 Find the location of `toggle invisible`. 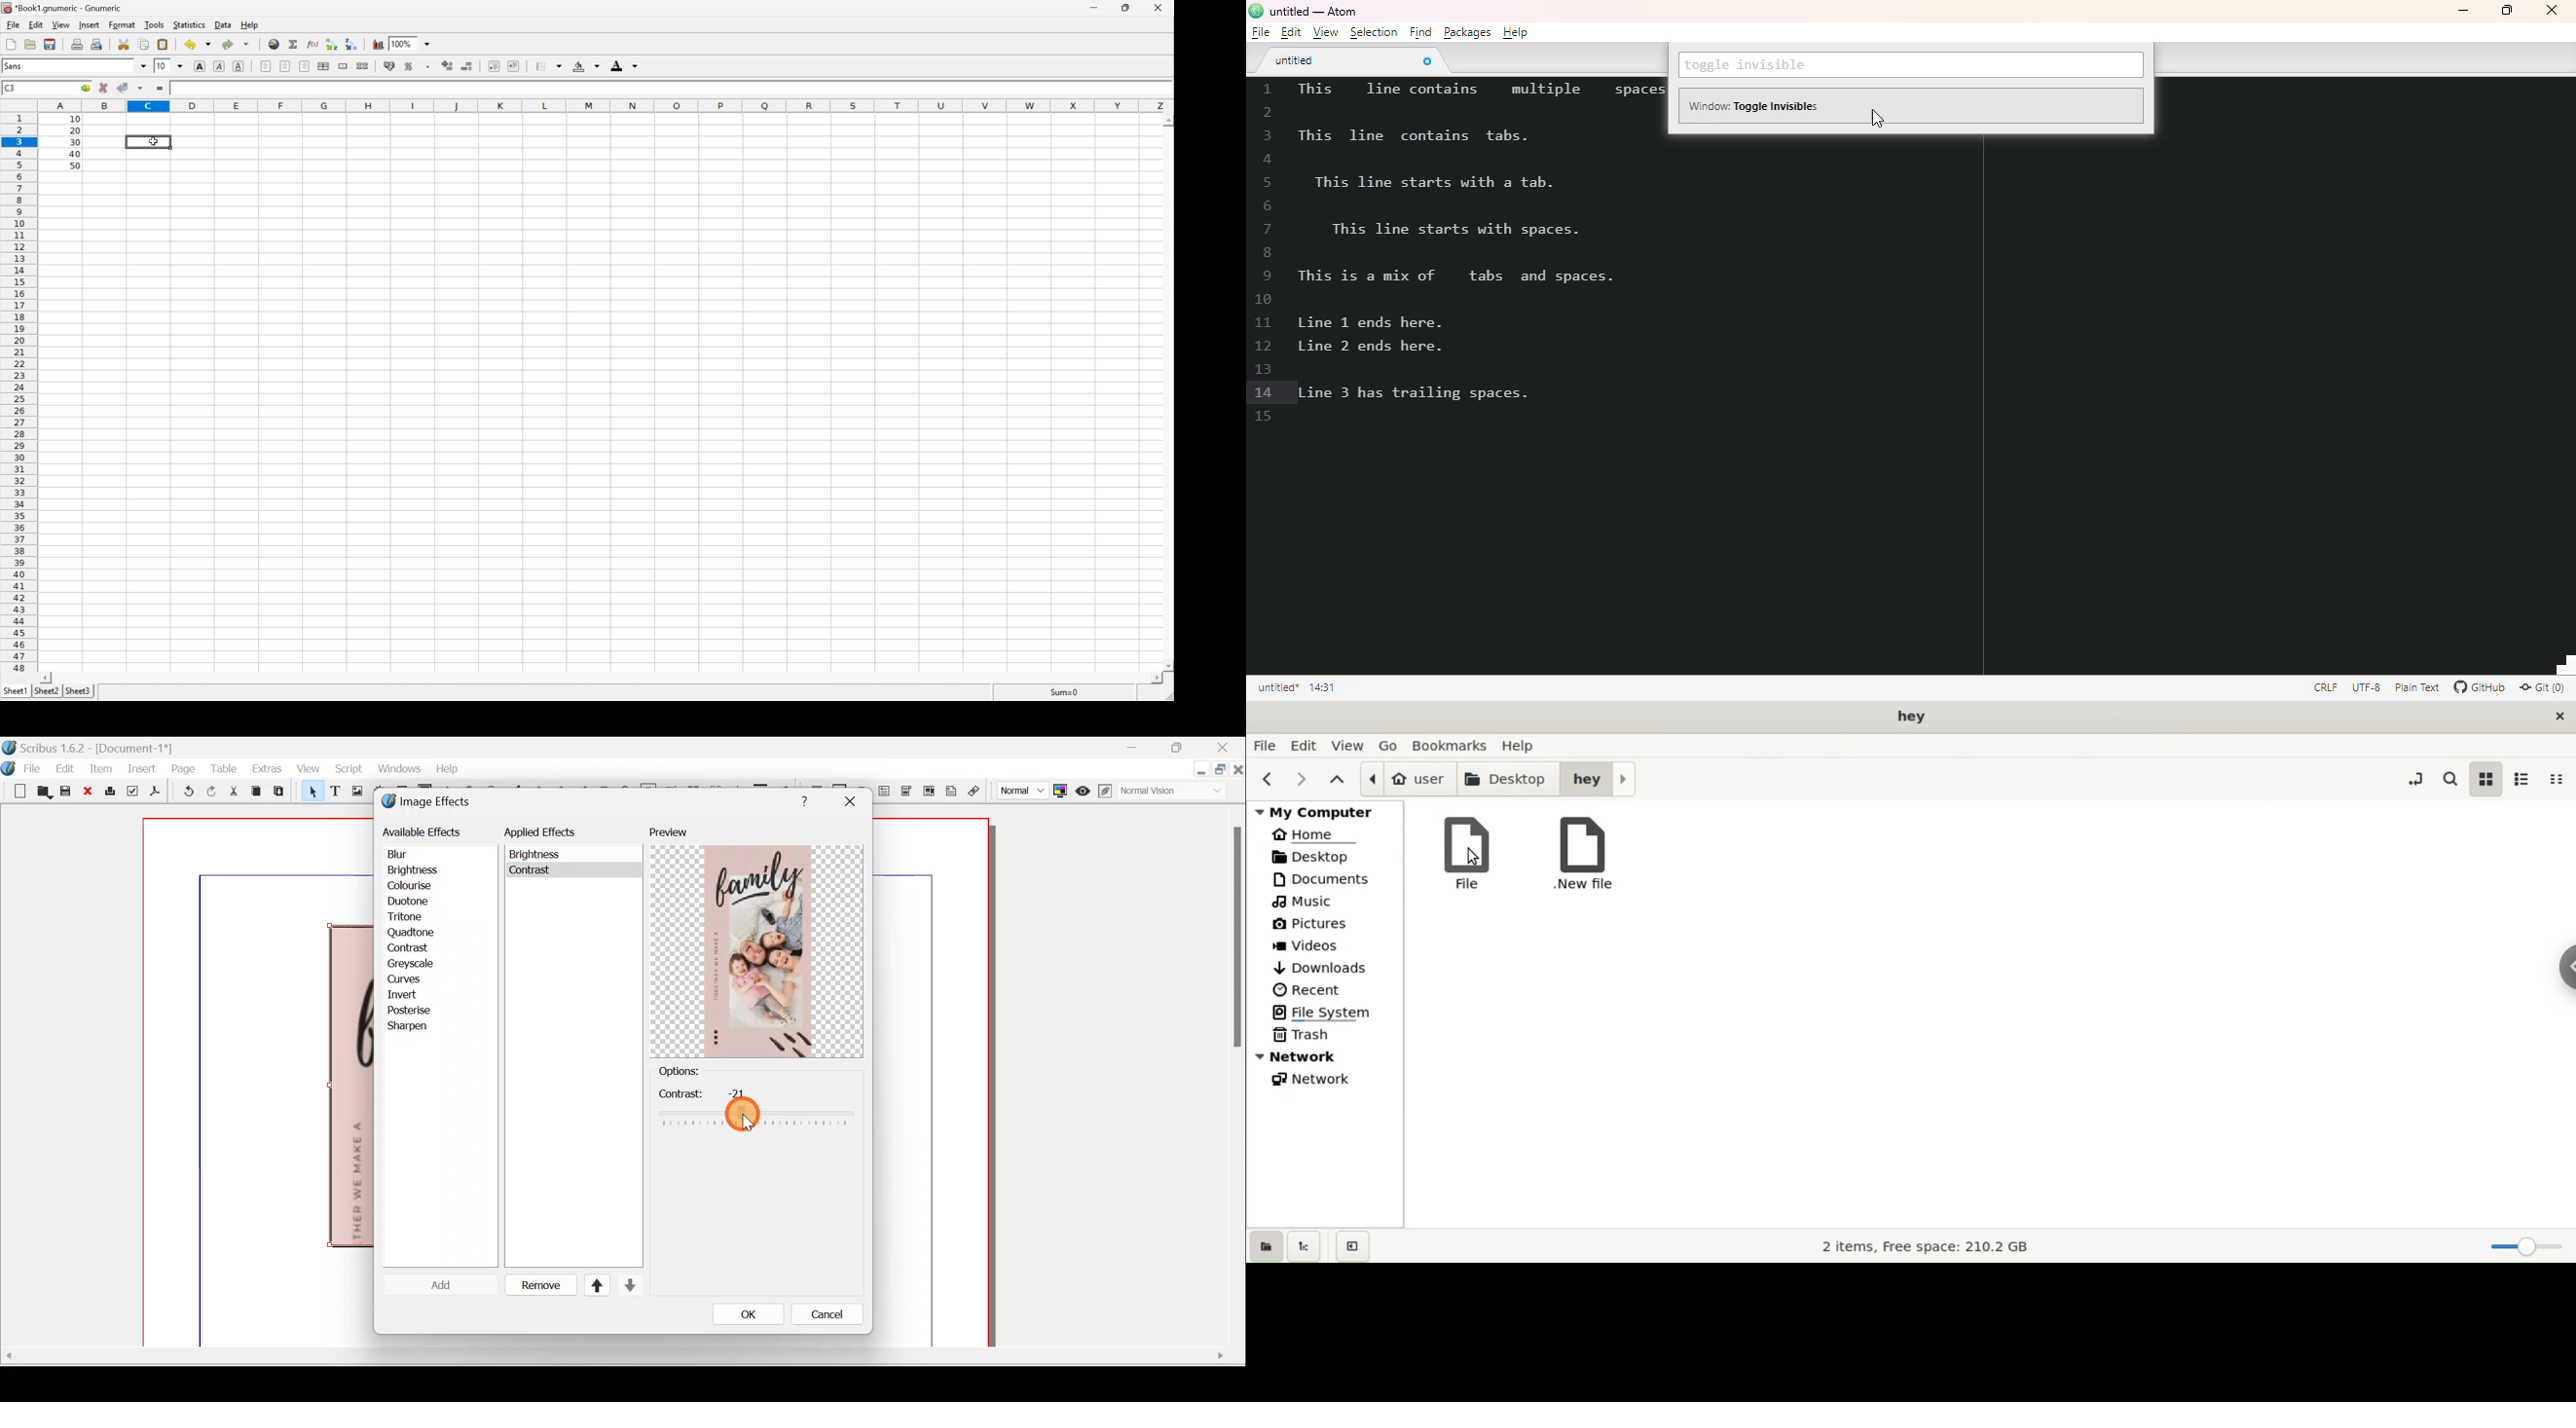

toggle invisible is located at coordinates (1749, 65).